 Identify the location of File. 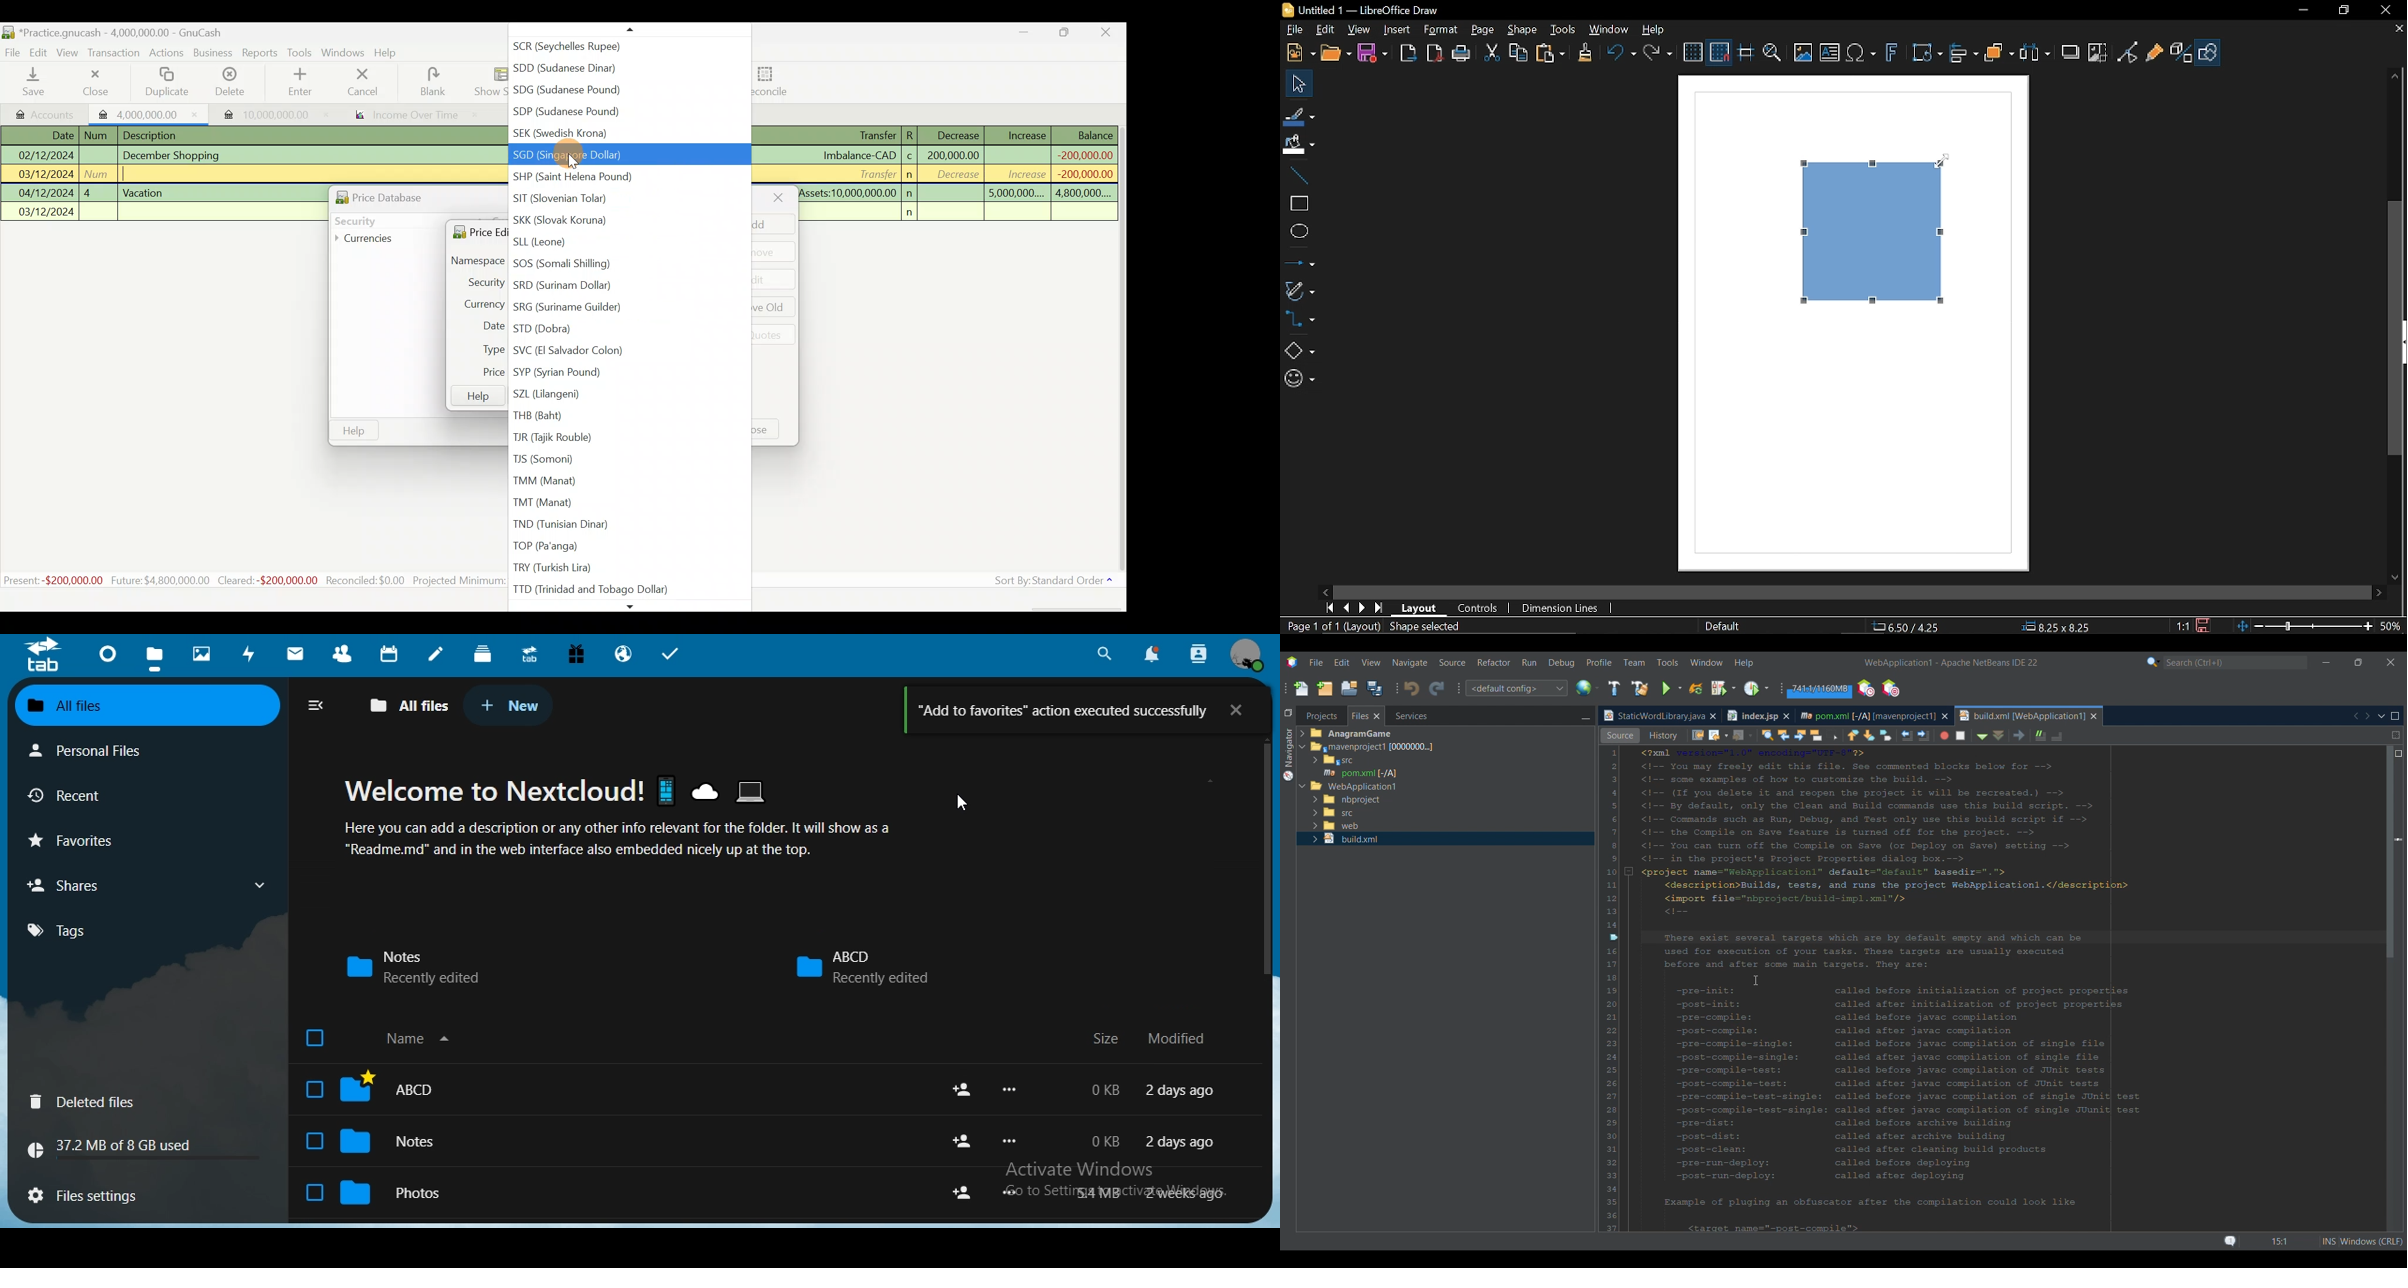
(1293, 29).